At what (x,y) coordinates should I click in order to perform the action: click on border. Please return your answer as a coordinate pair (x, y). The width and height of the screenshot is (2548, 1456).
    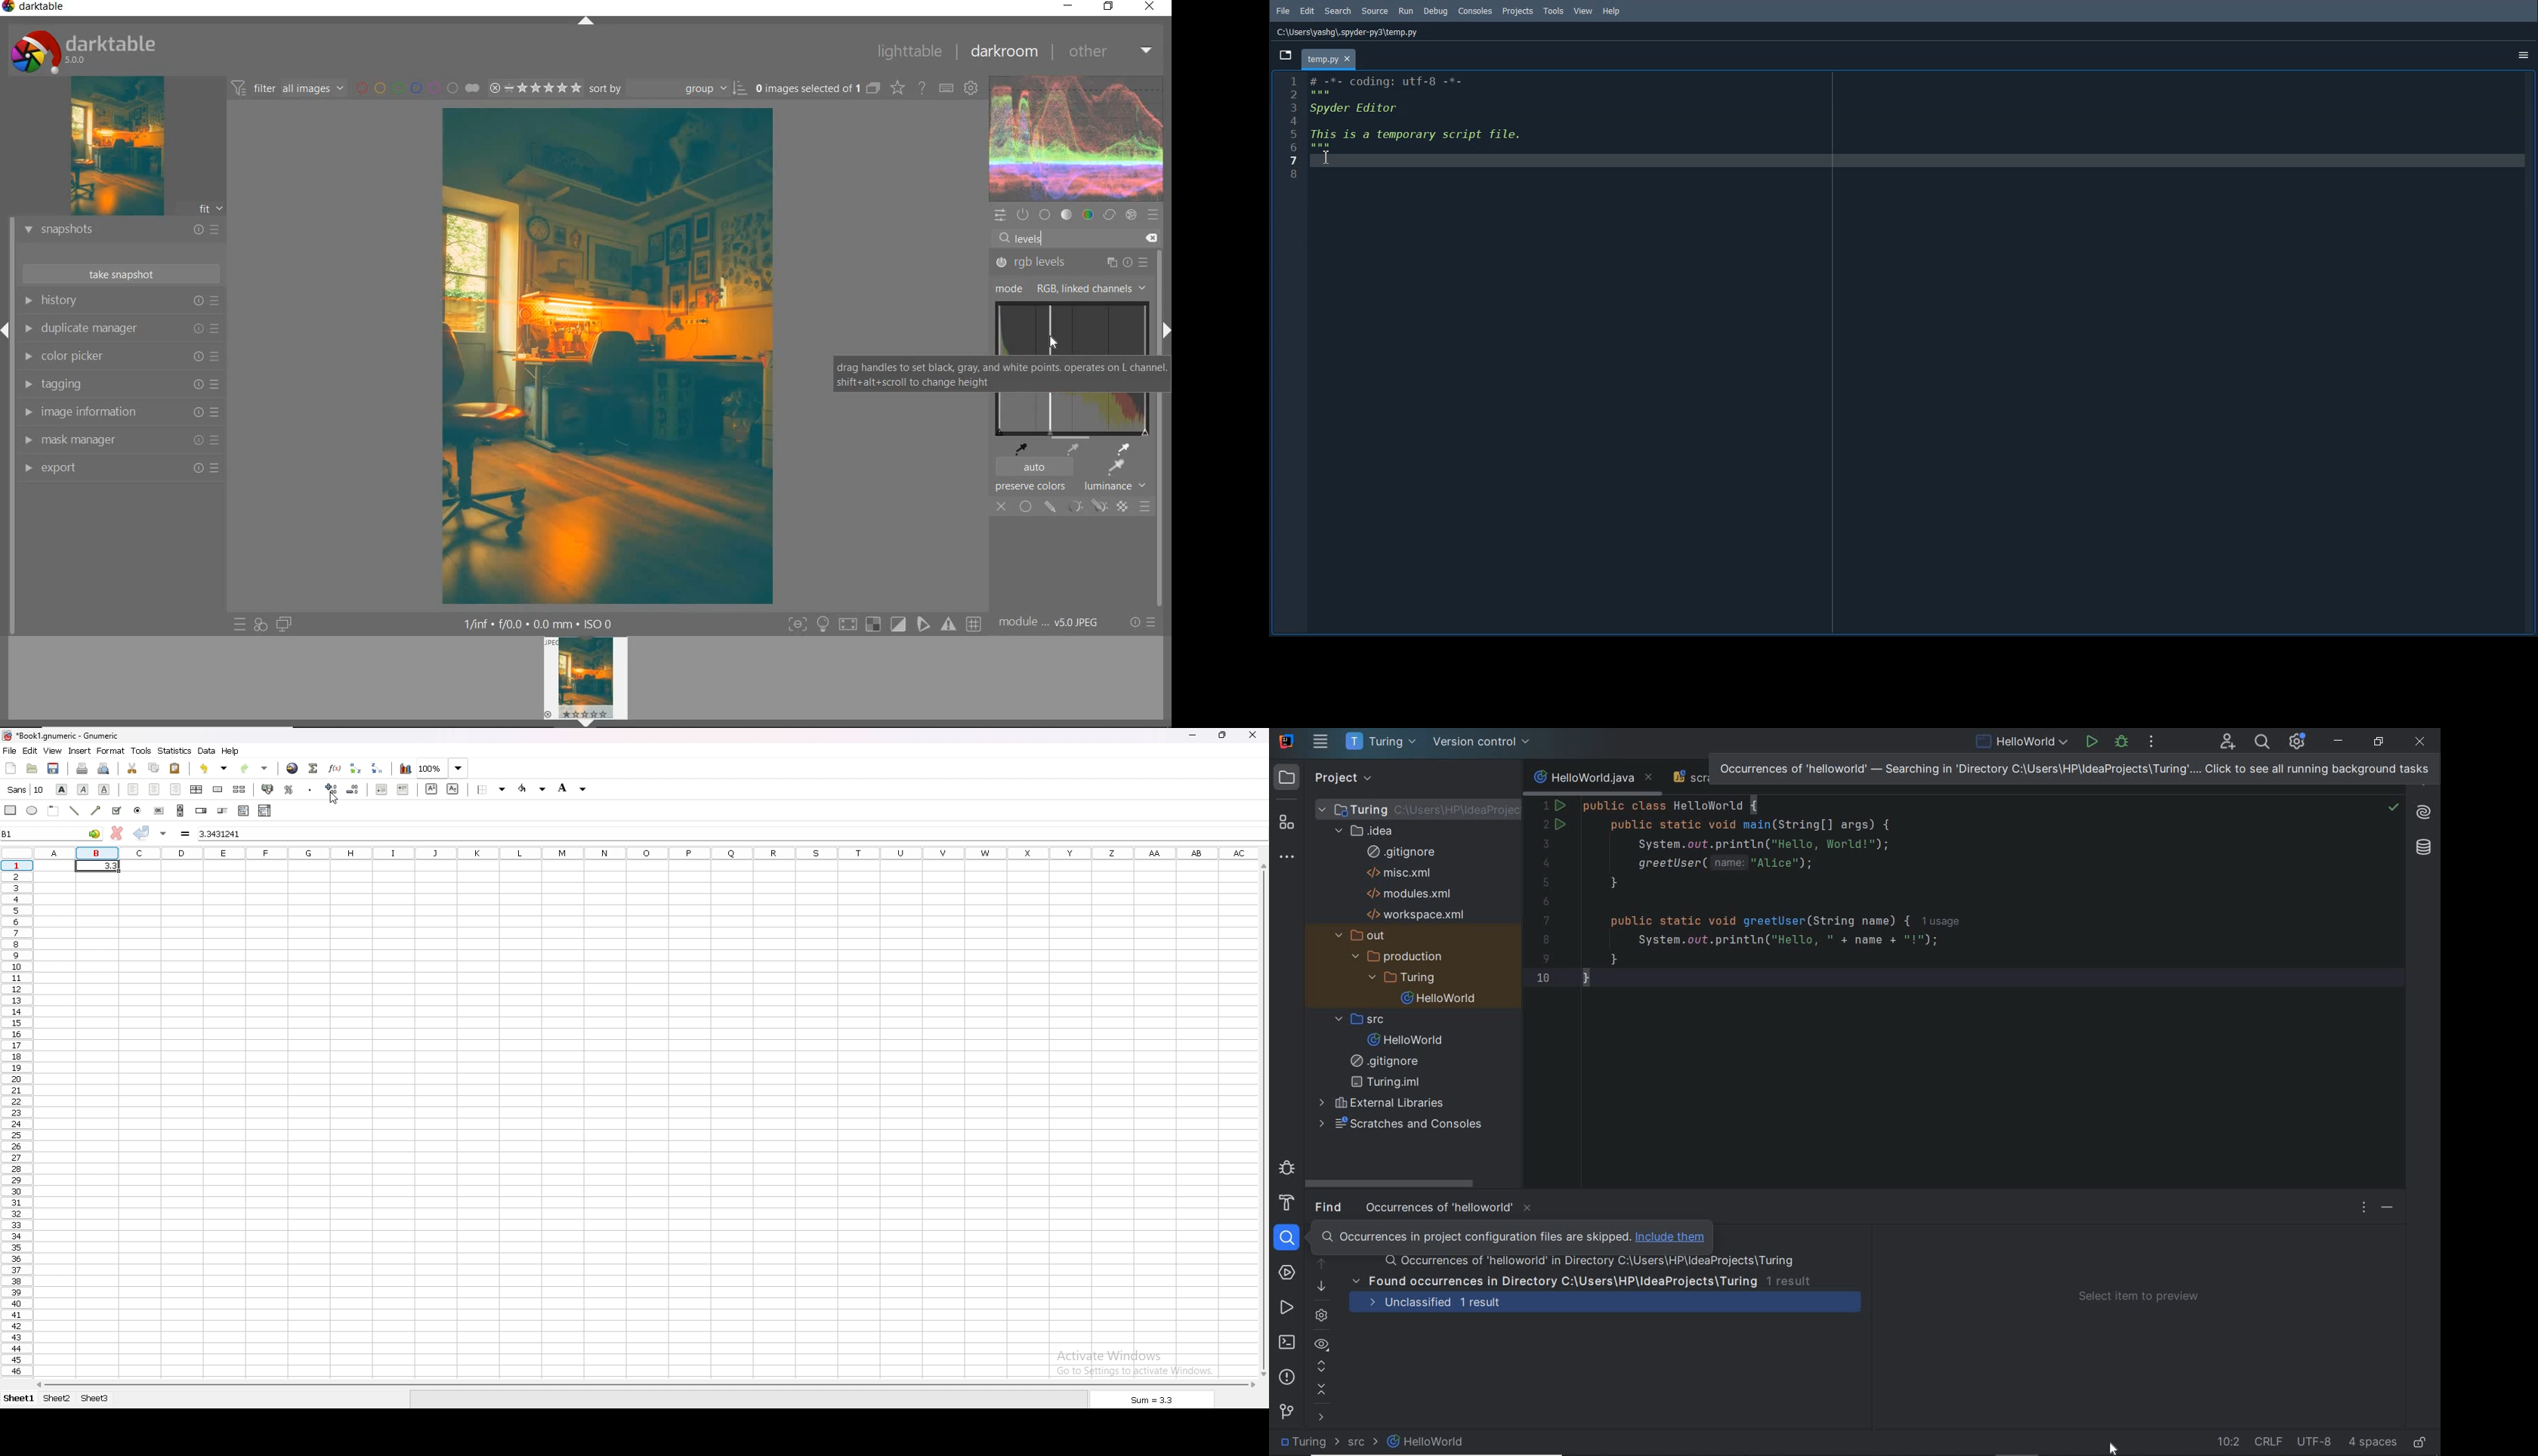
    Looking at the image, I should click on (492, 790).